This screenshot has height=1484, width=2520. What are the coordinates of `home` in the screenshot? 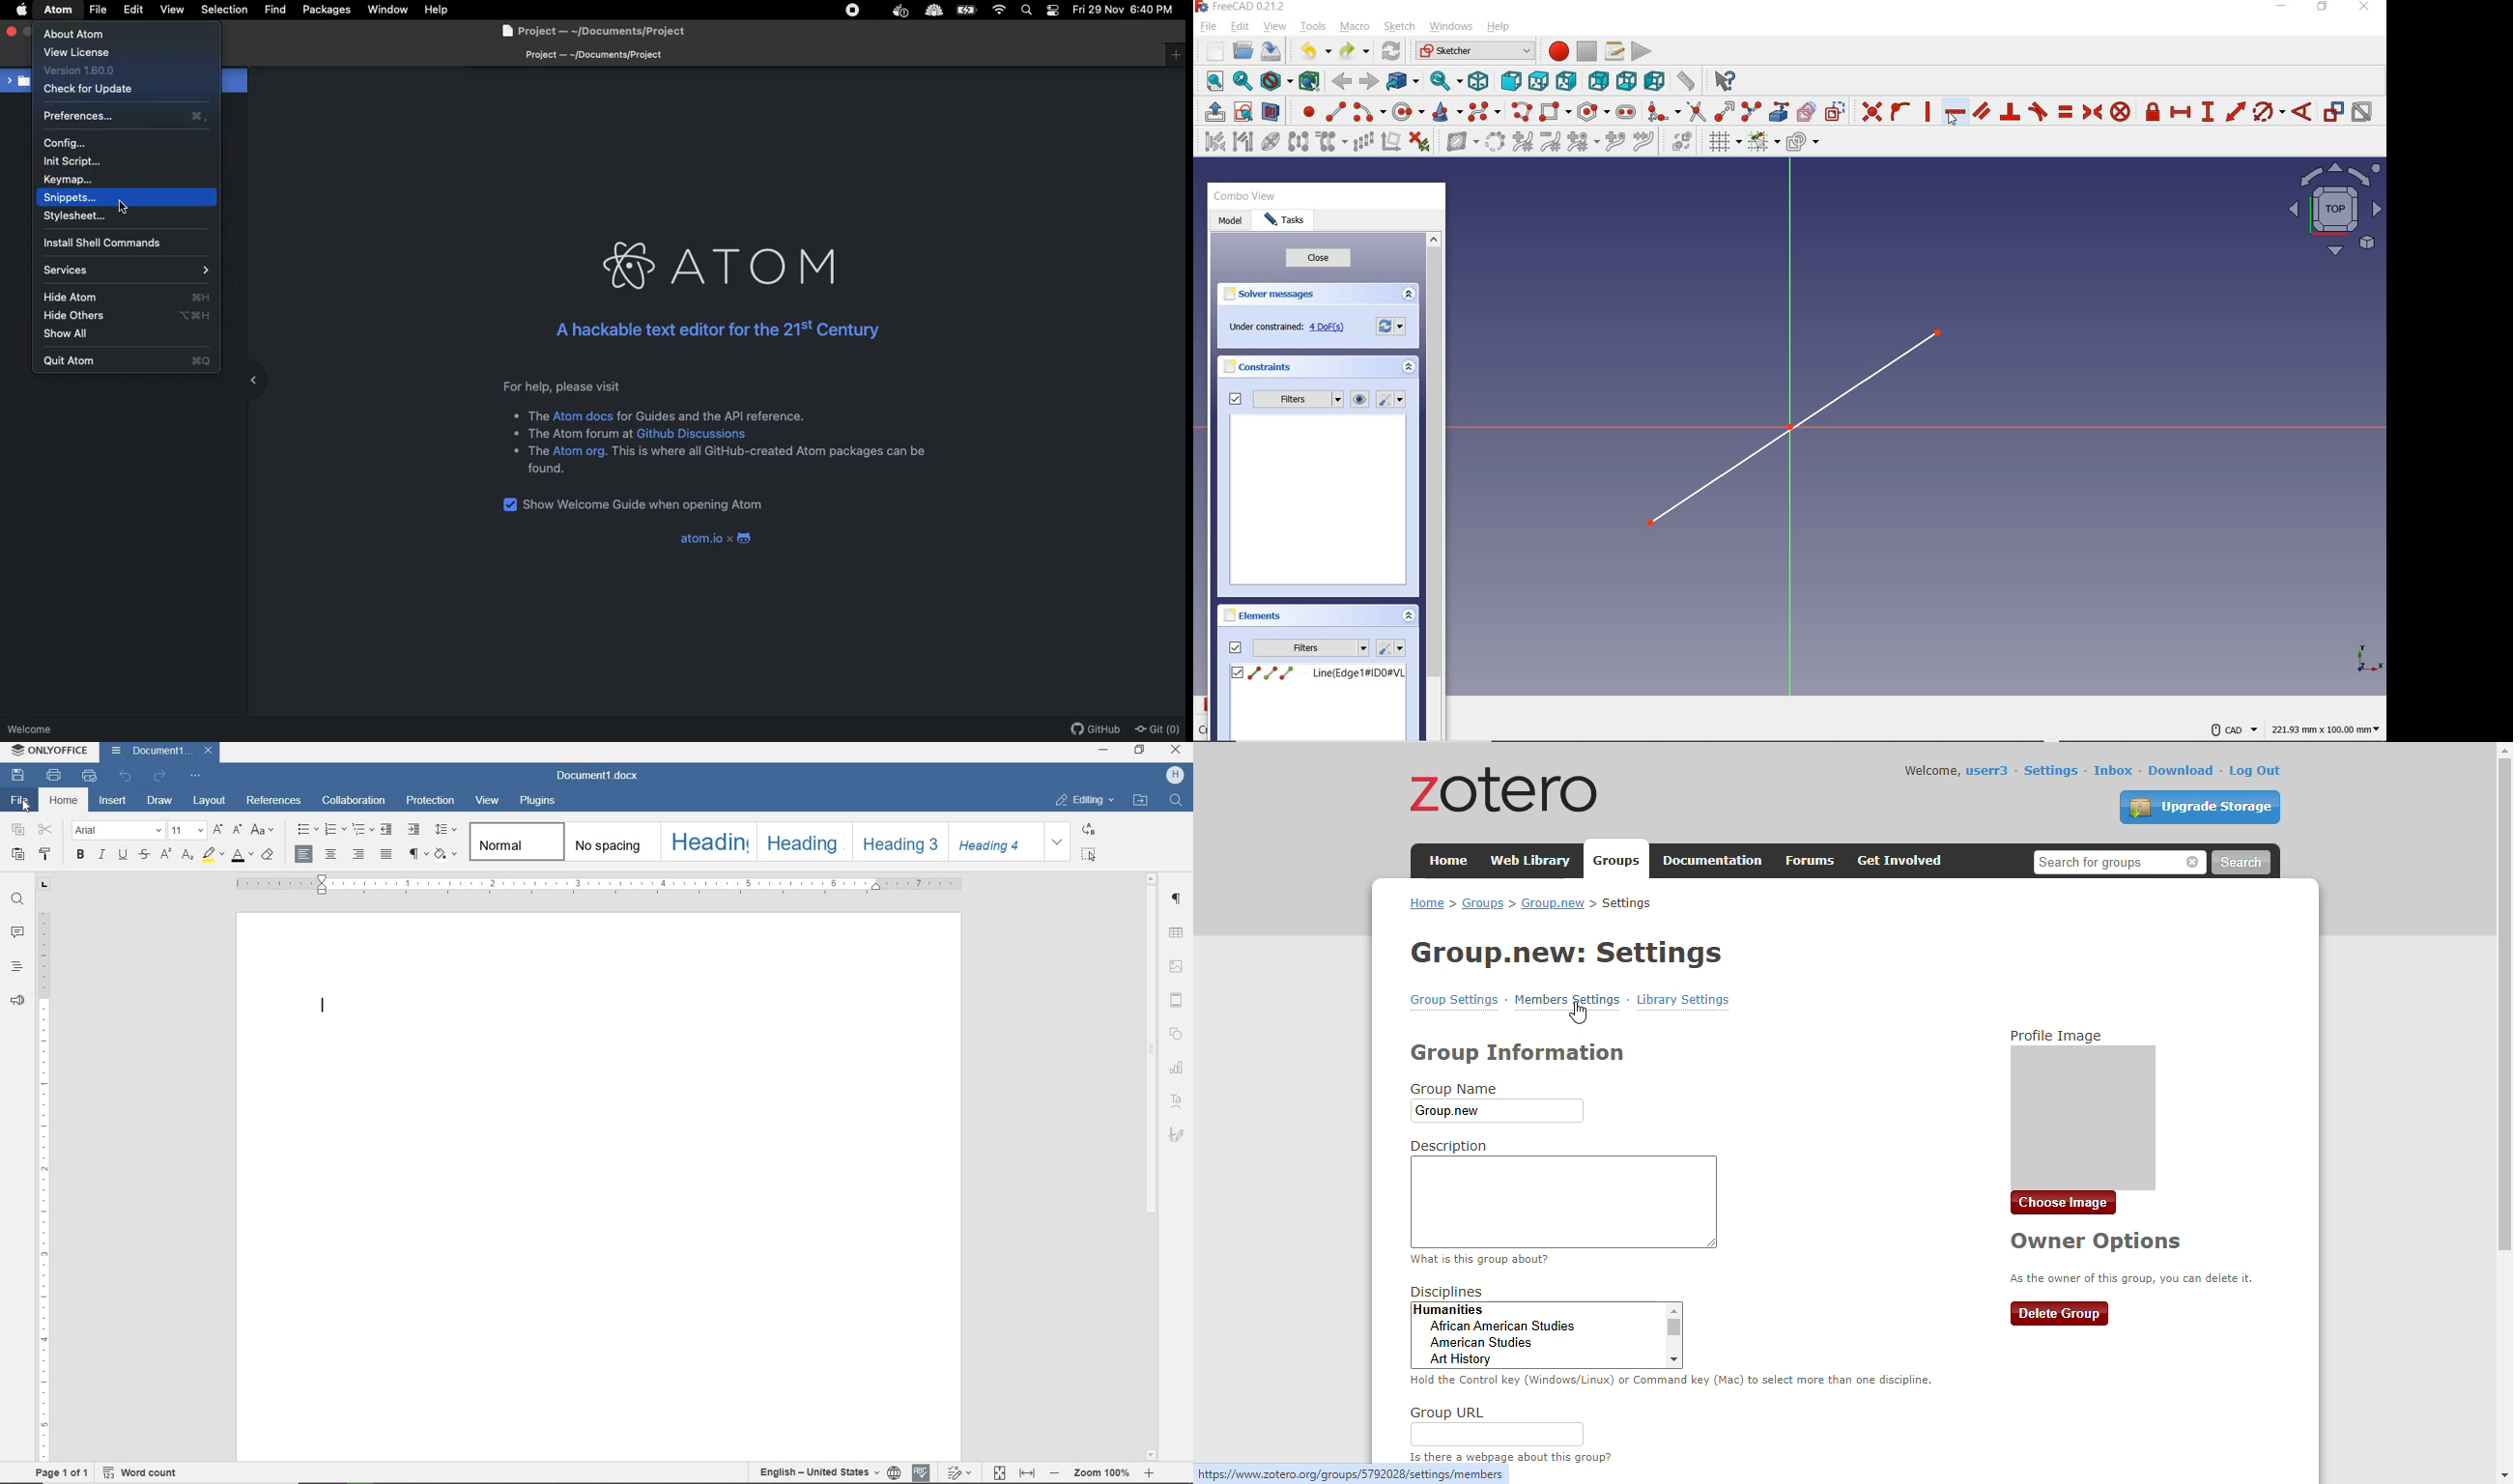 It's located at (1449, 859).